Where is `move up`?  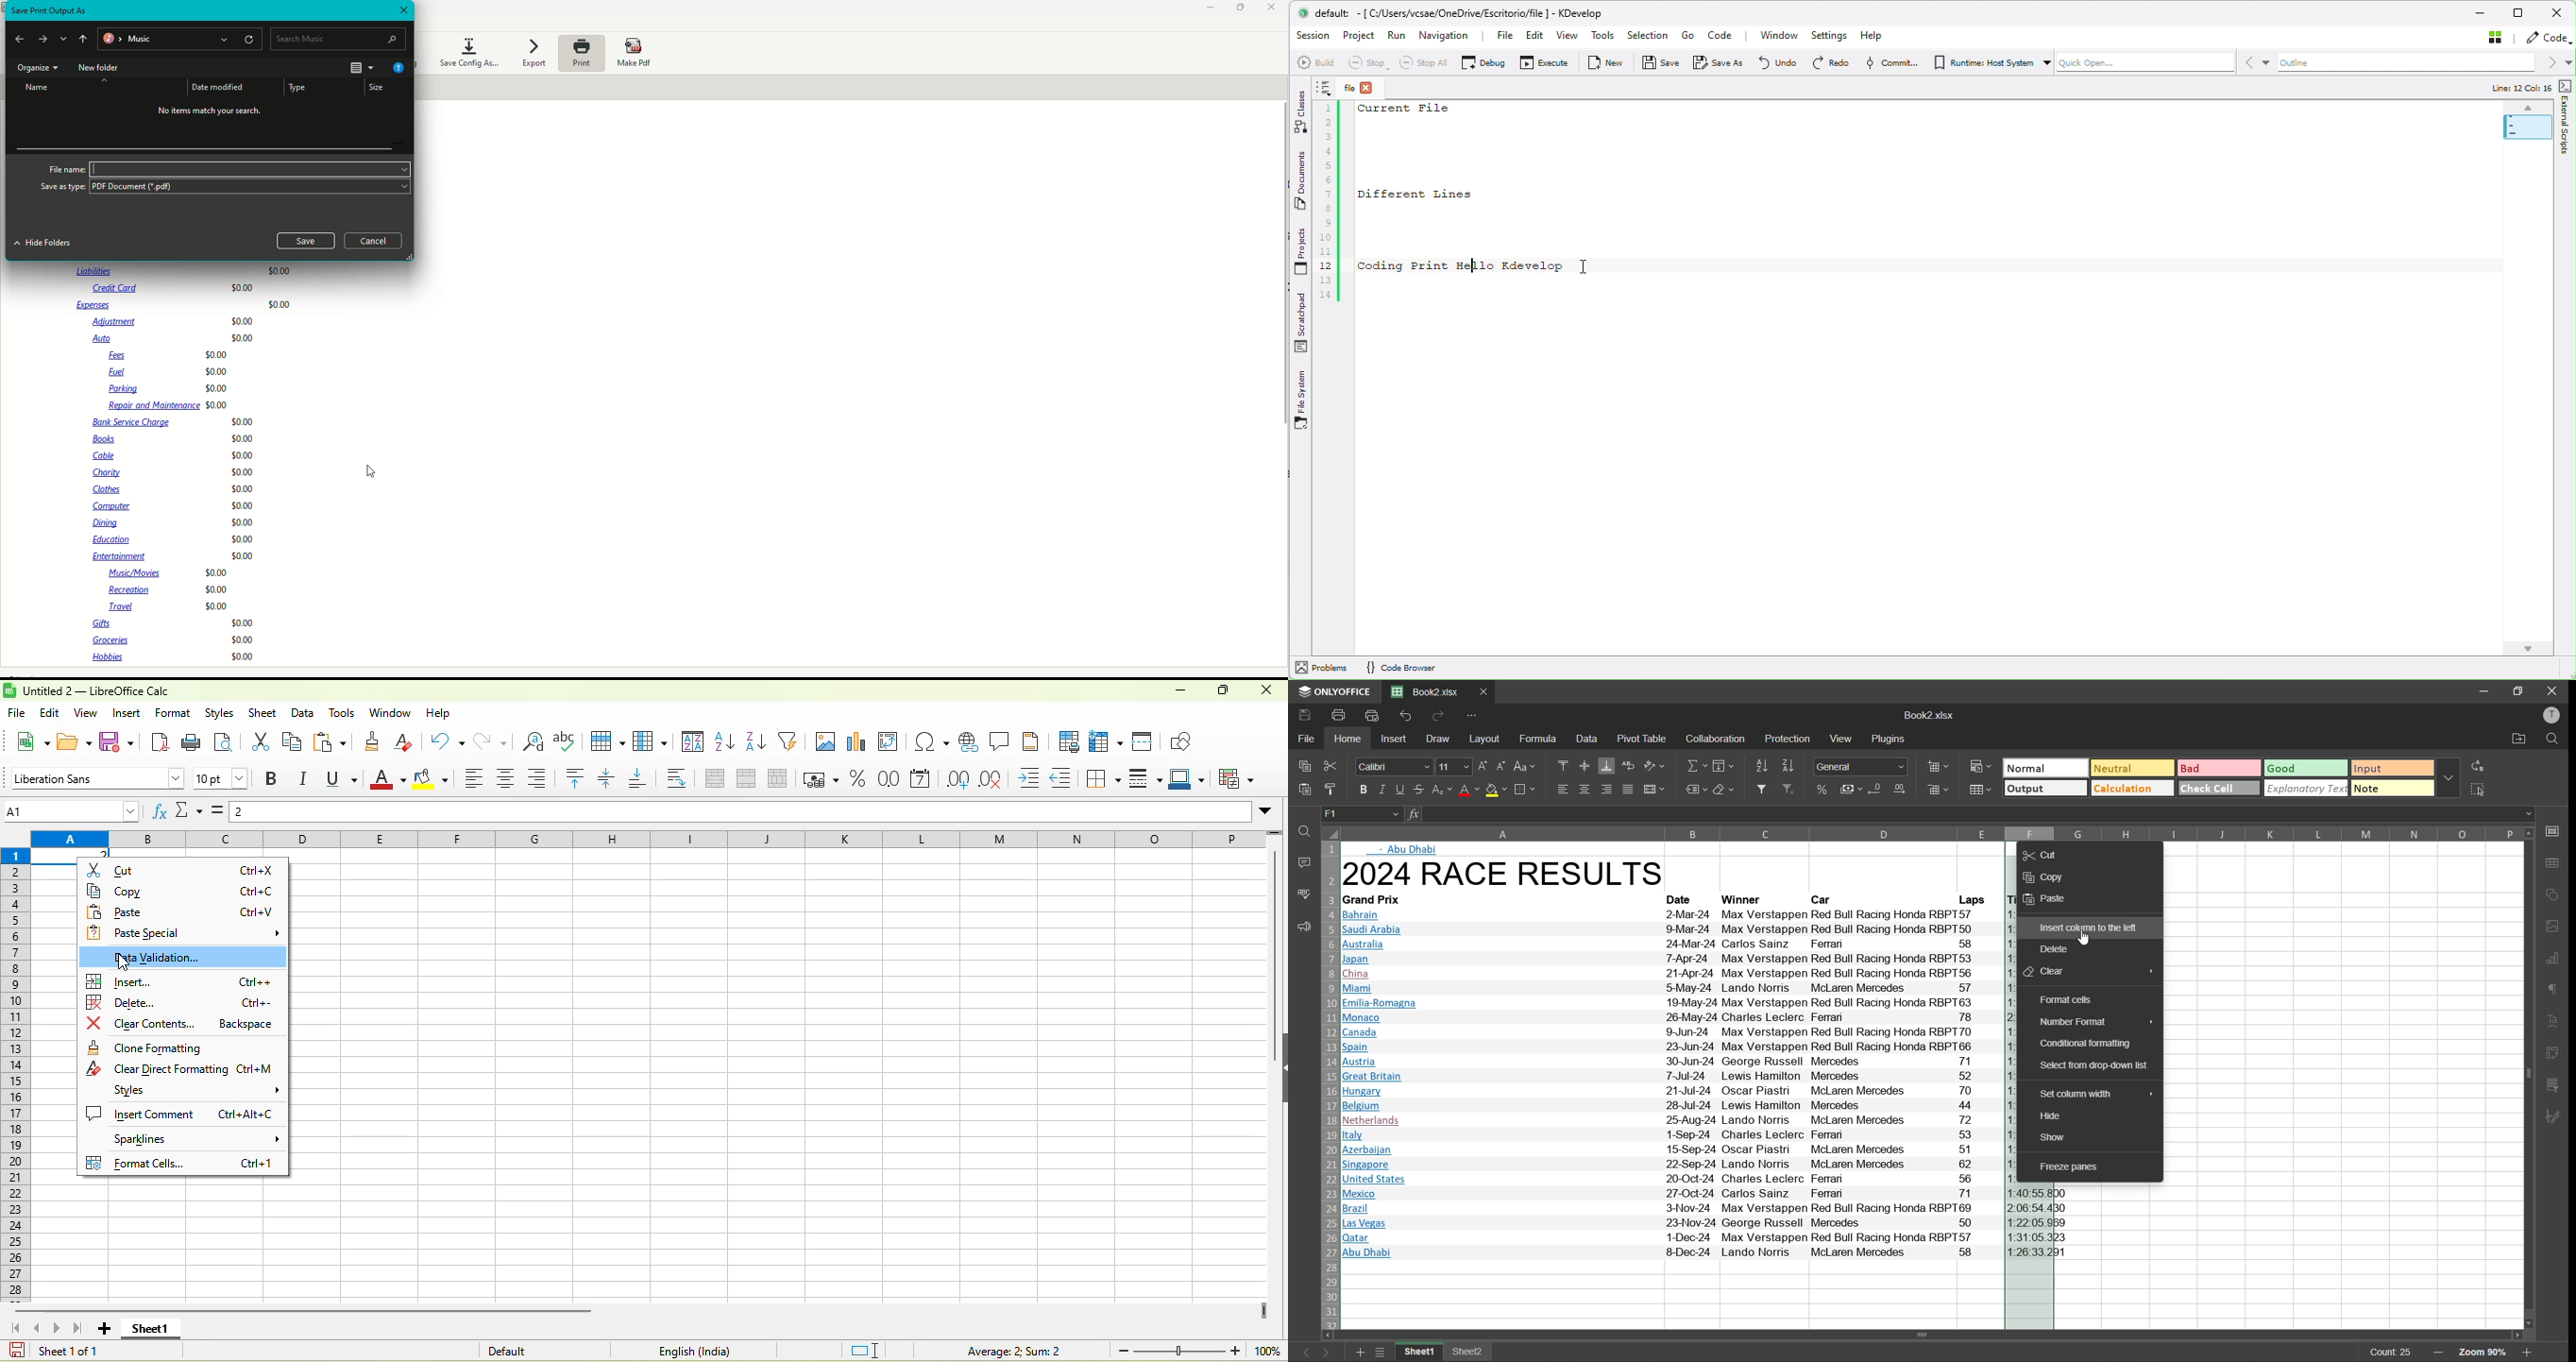
move up is located at coordinates (2530, 832).